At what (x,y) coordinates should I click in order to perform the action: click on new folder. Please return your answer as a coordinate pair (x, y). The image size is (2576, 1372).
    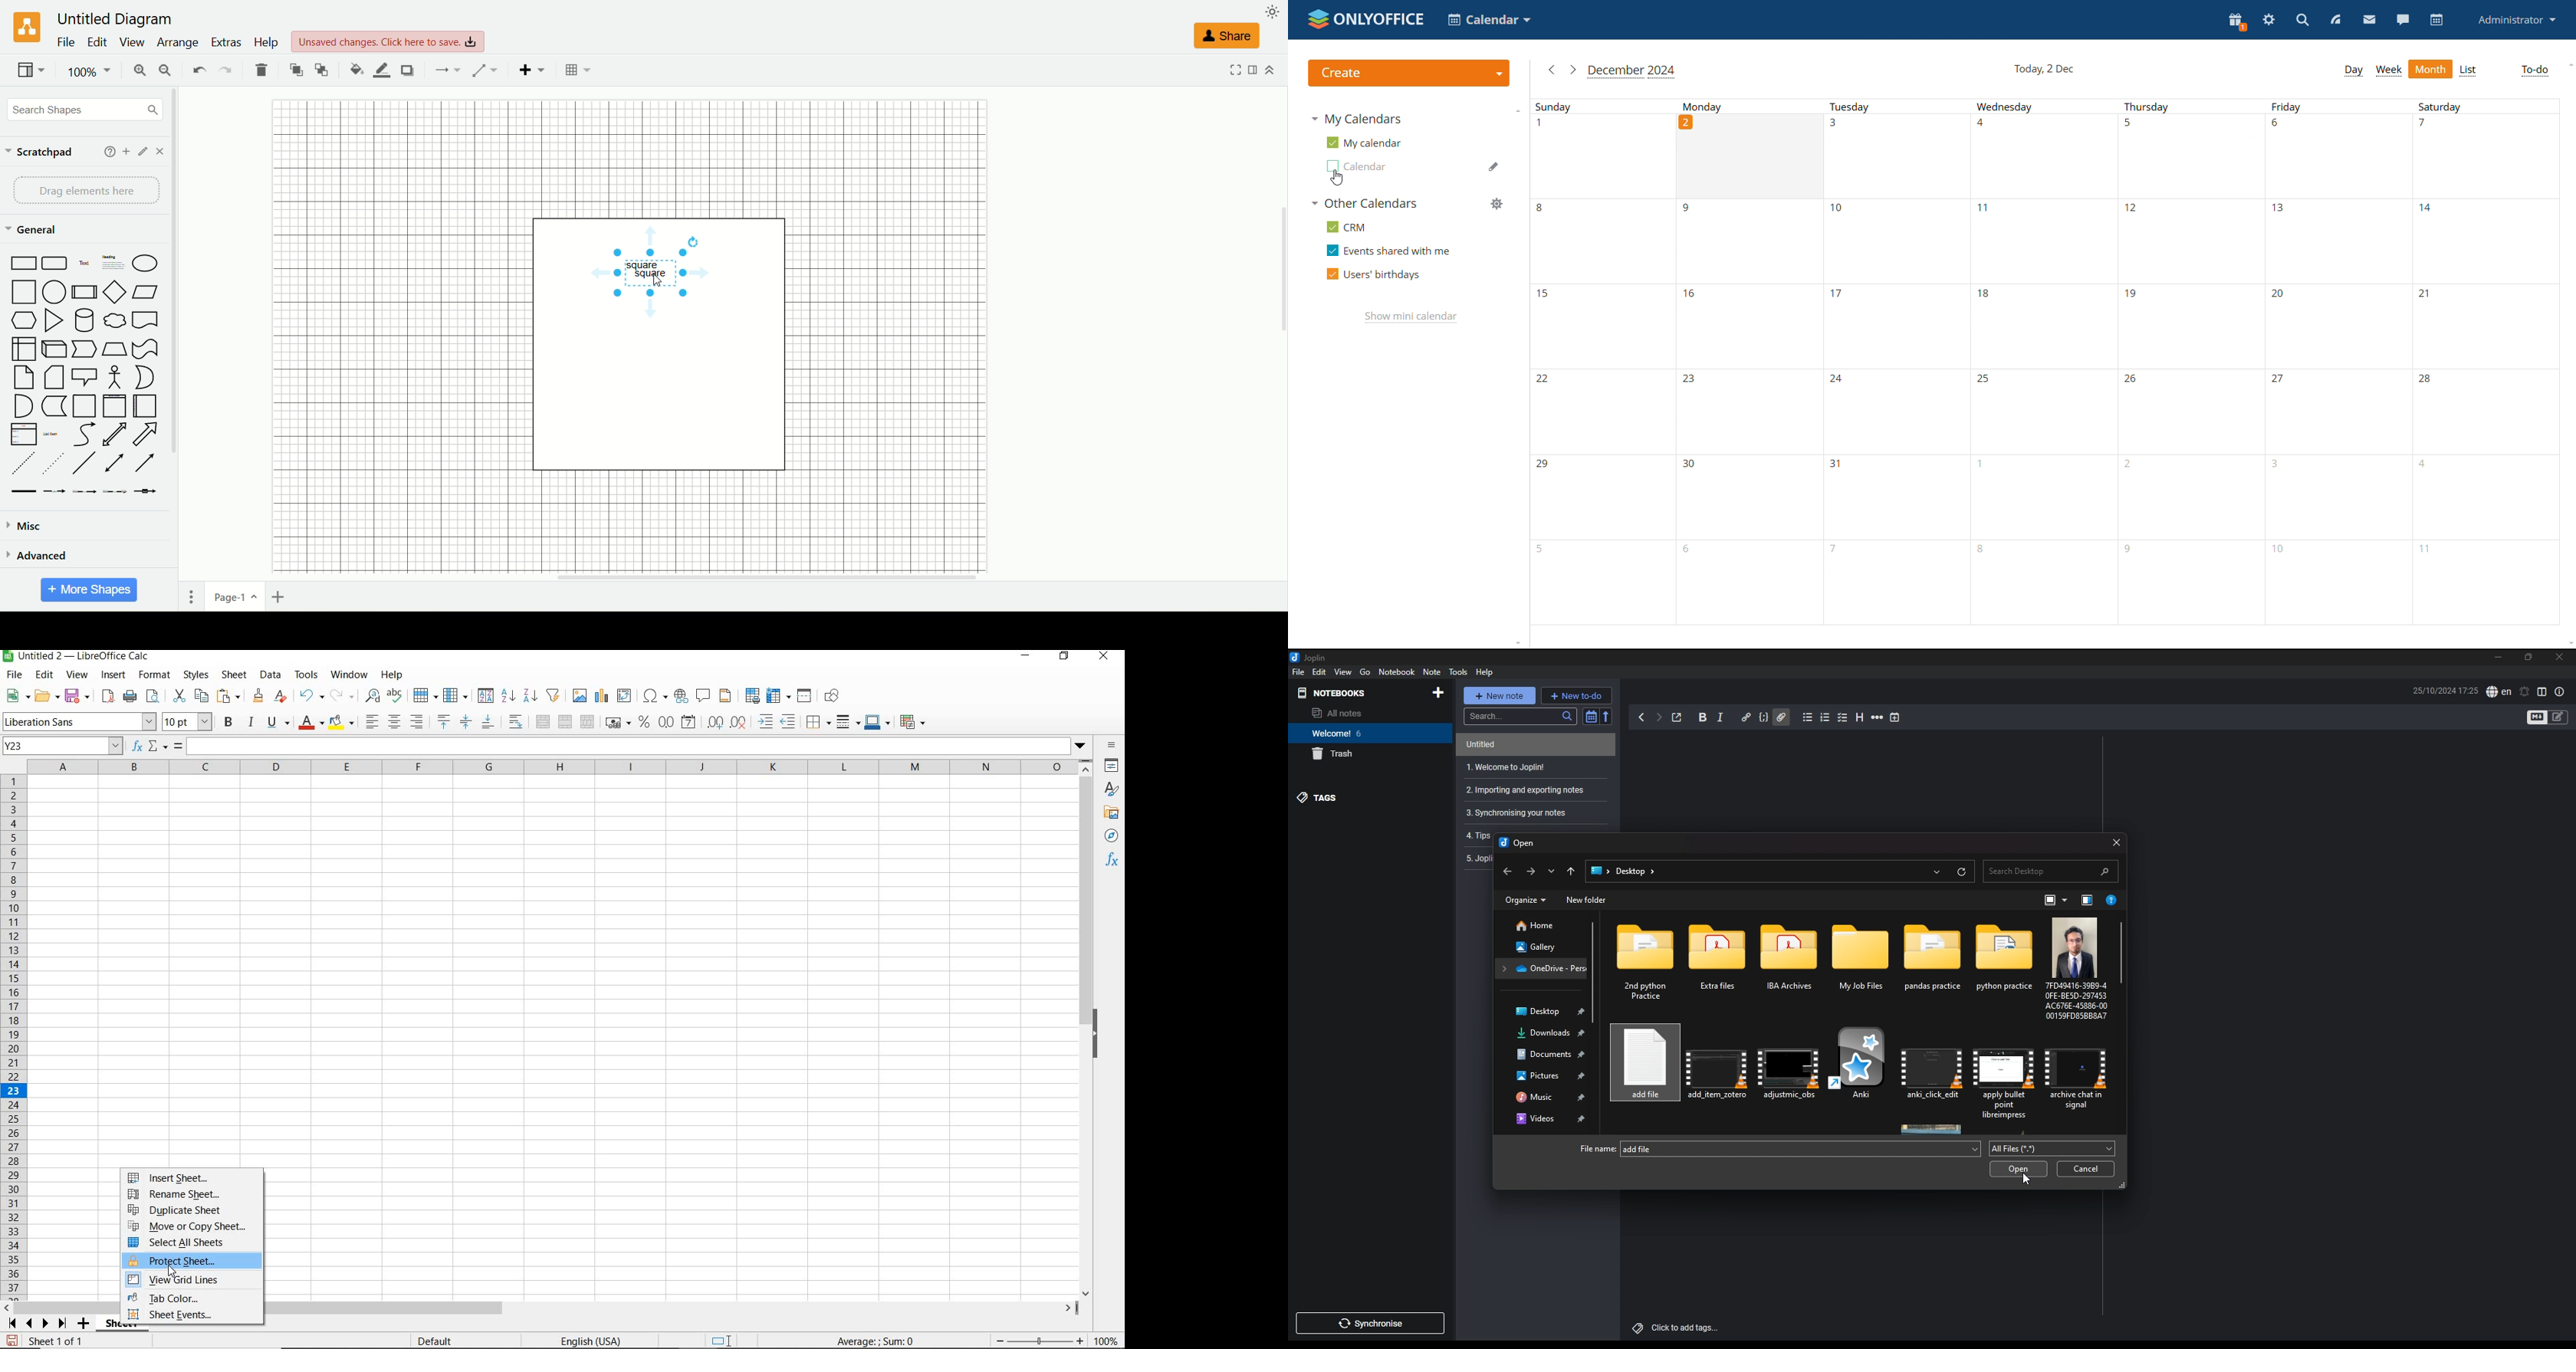
    Looking at the image, I should click on (1587, 900).